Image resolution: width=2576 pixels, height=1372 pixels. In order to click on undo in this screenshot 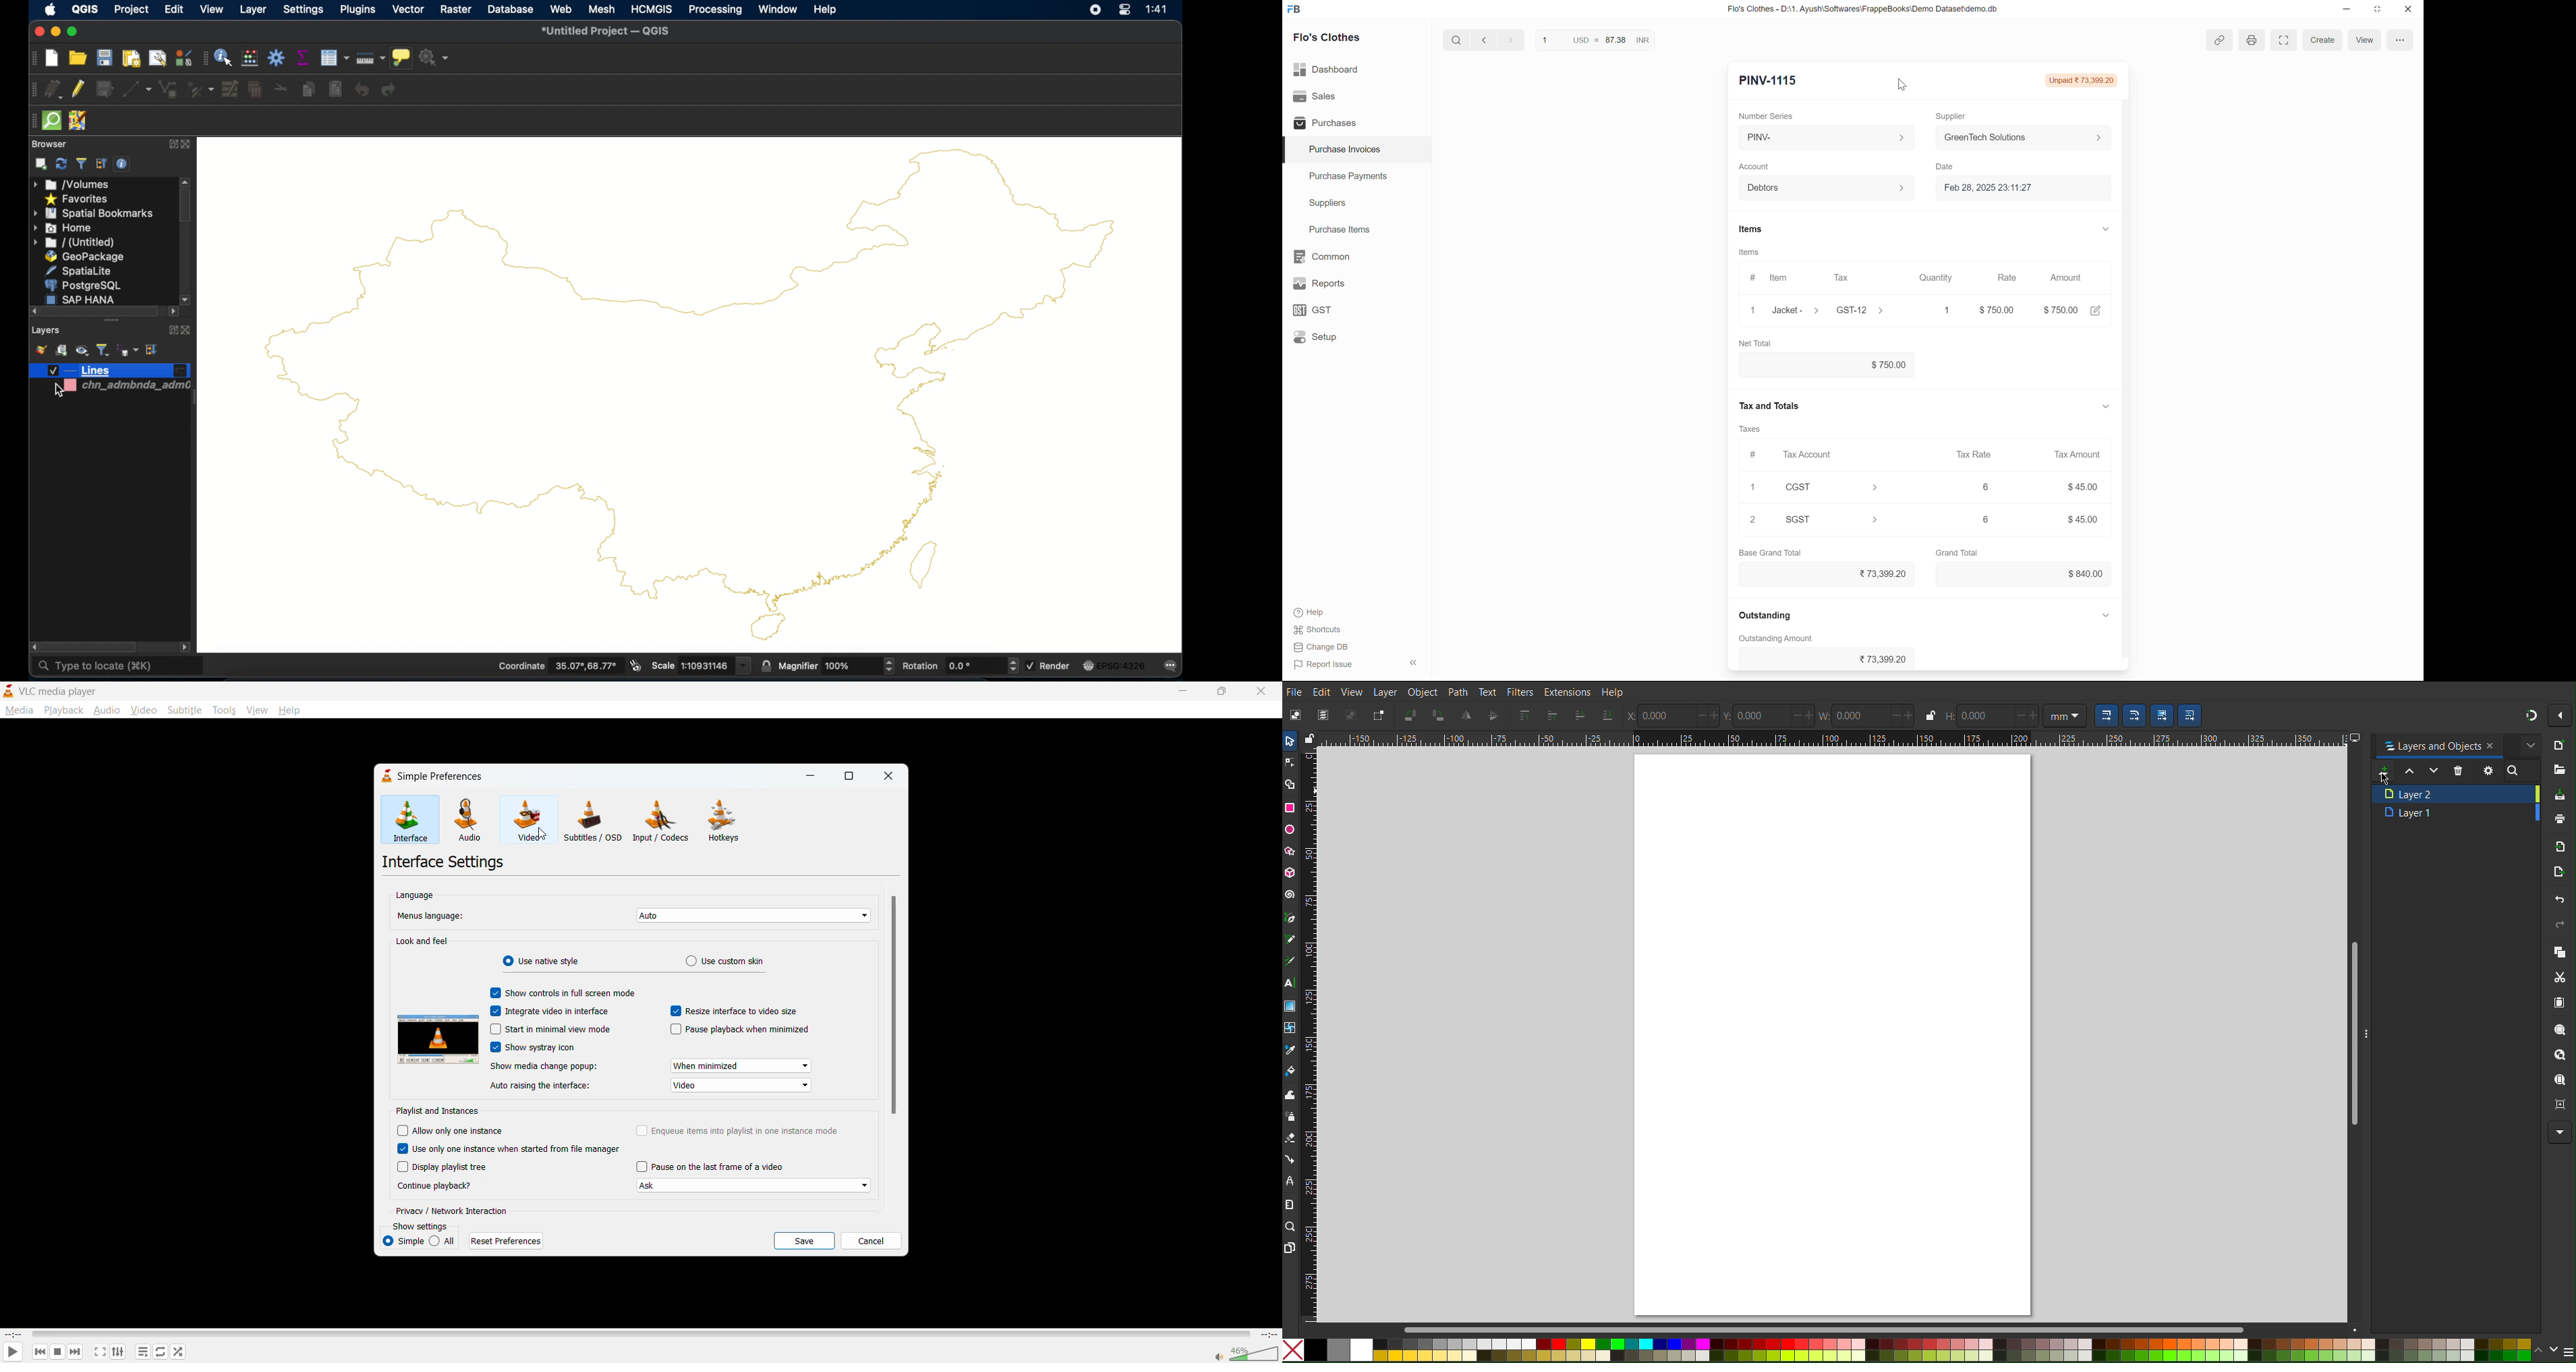, I will do `click(361, 90)`.